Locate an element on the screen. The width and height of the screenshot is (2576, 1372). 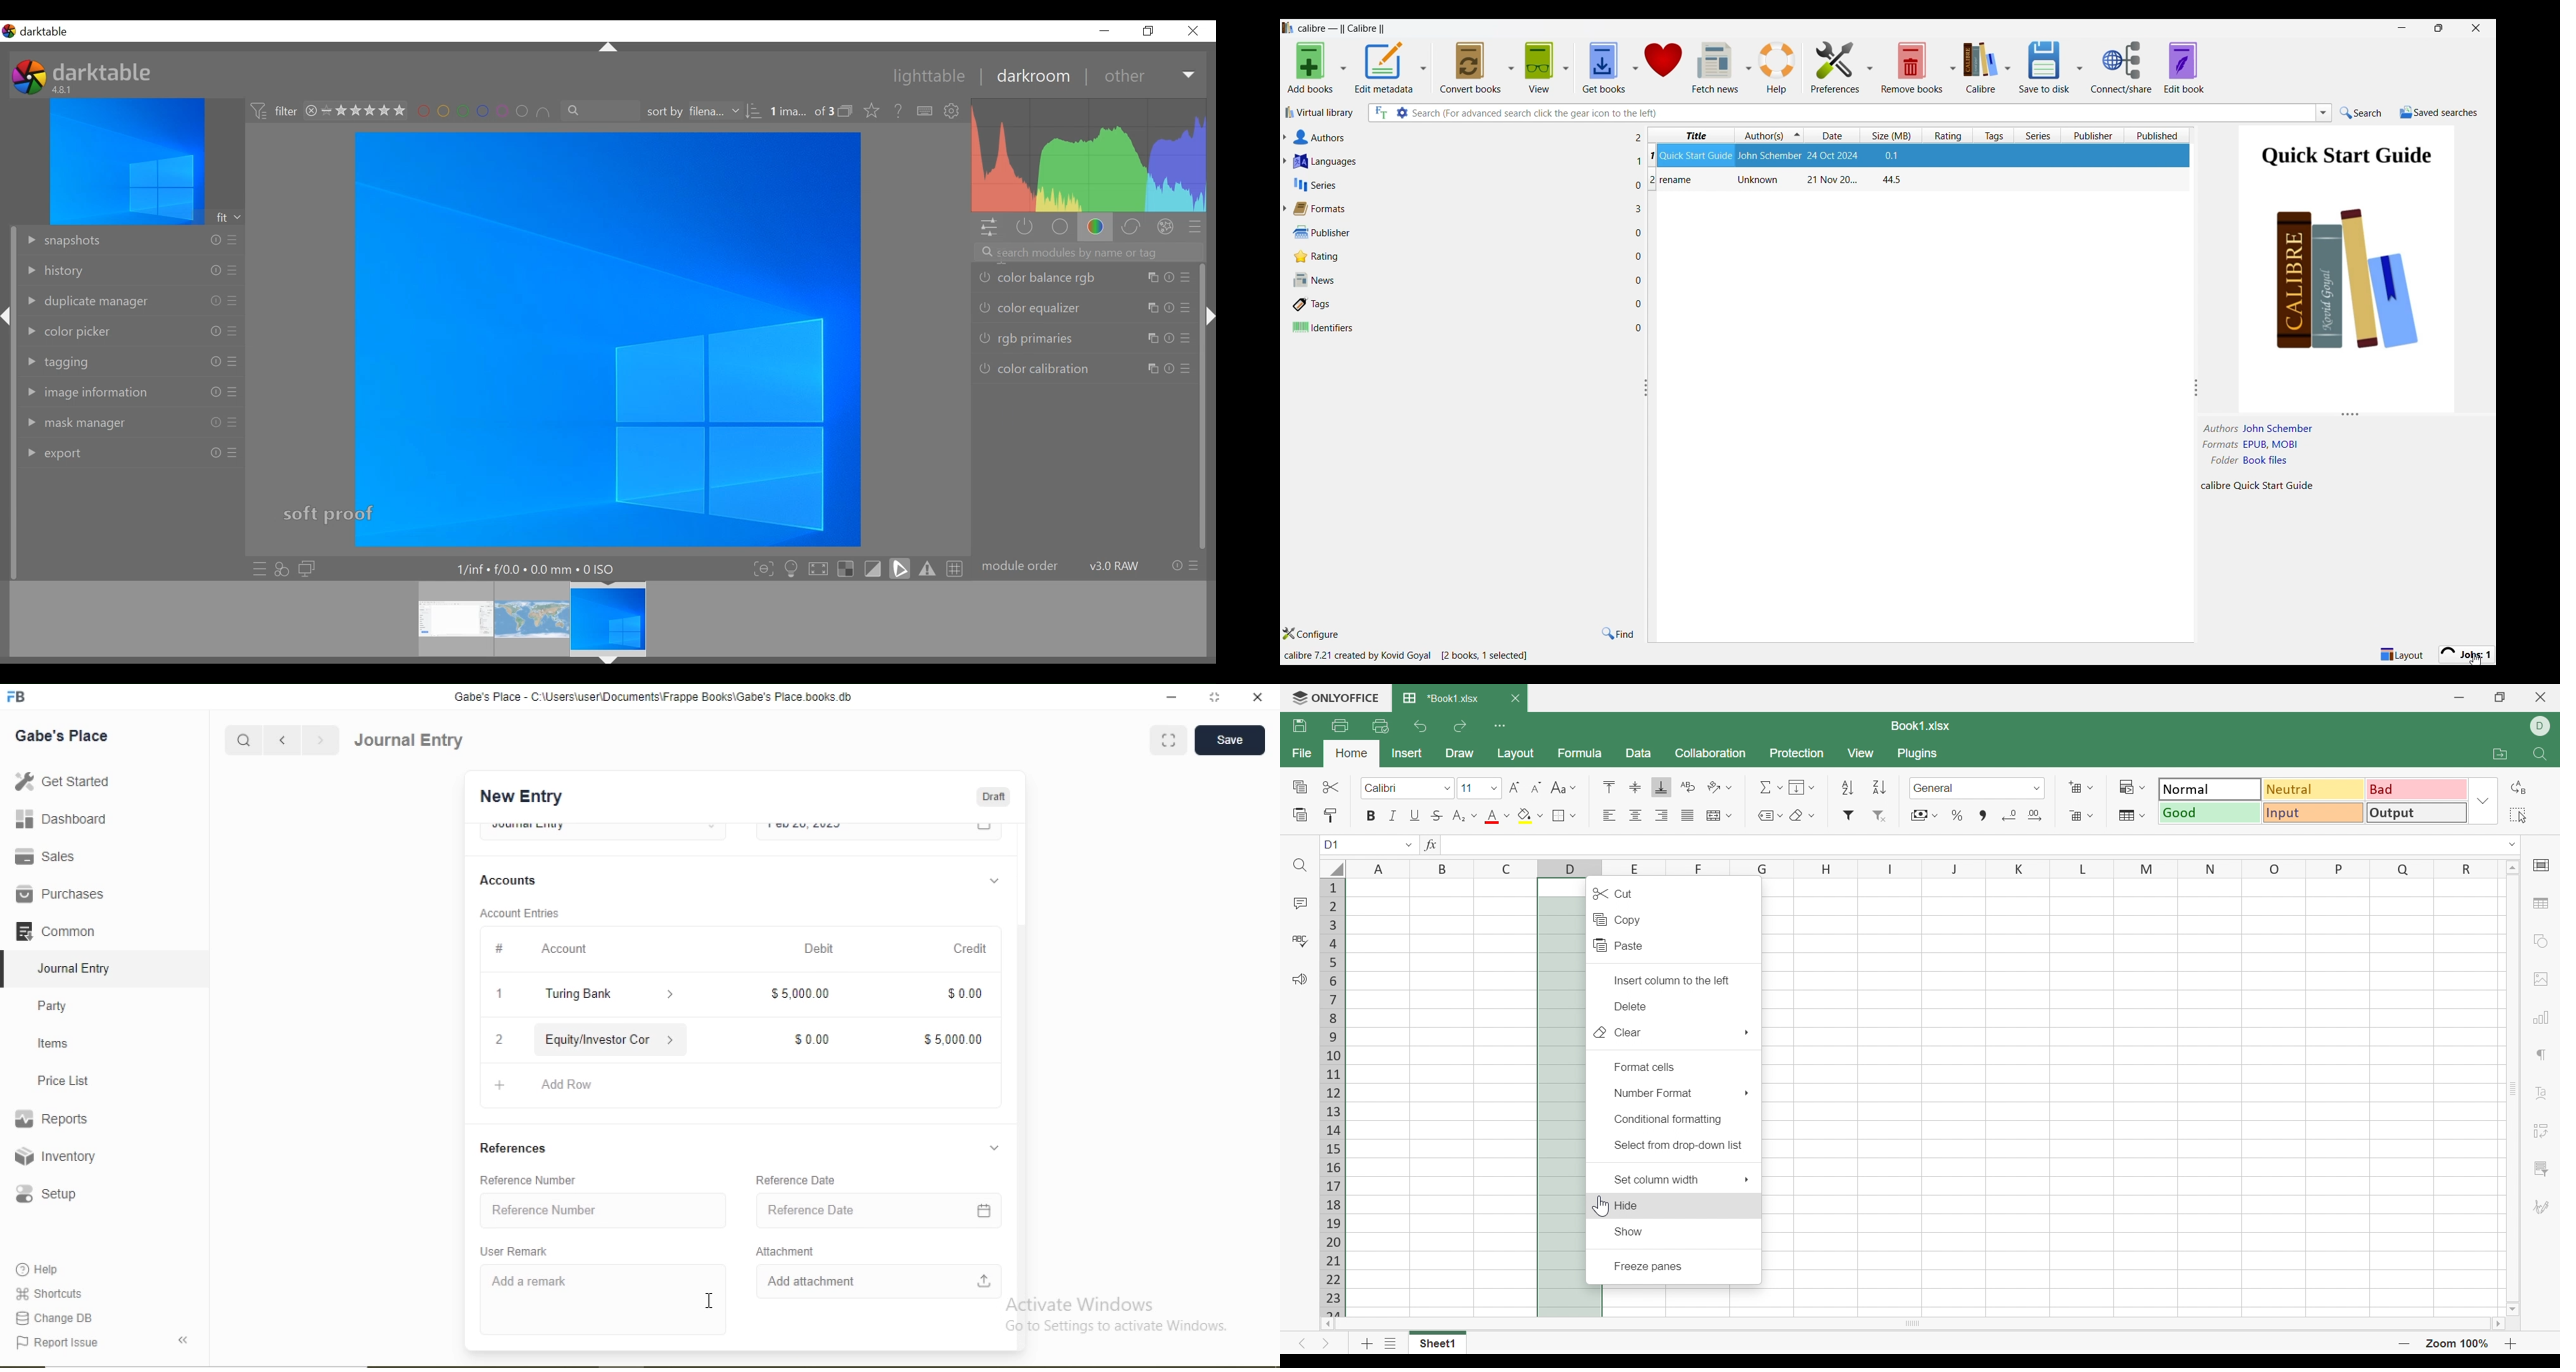
Sales is located at coordinates (42, 856).